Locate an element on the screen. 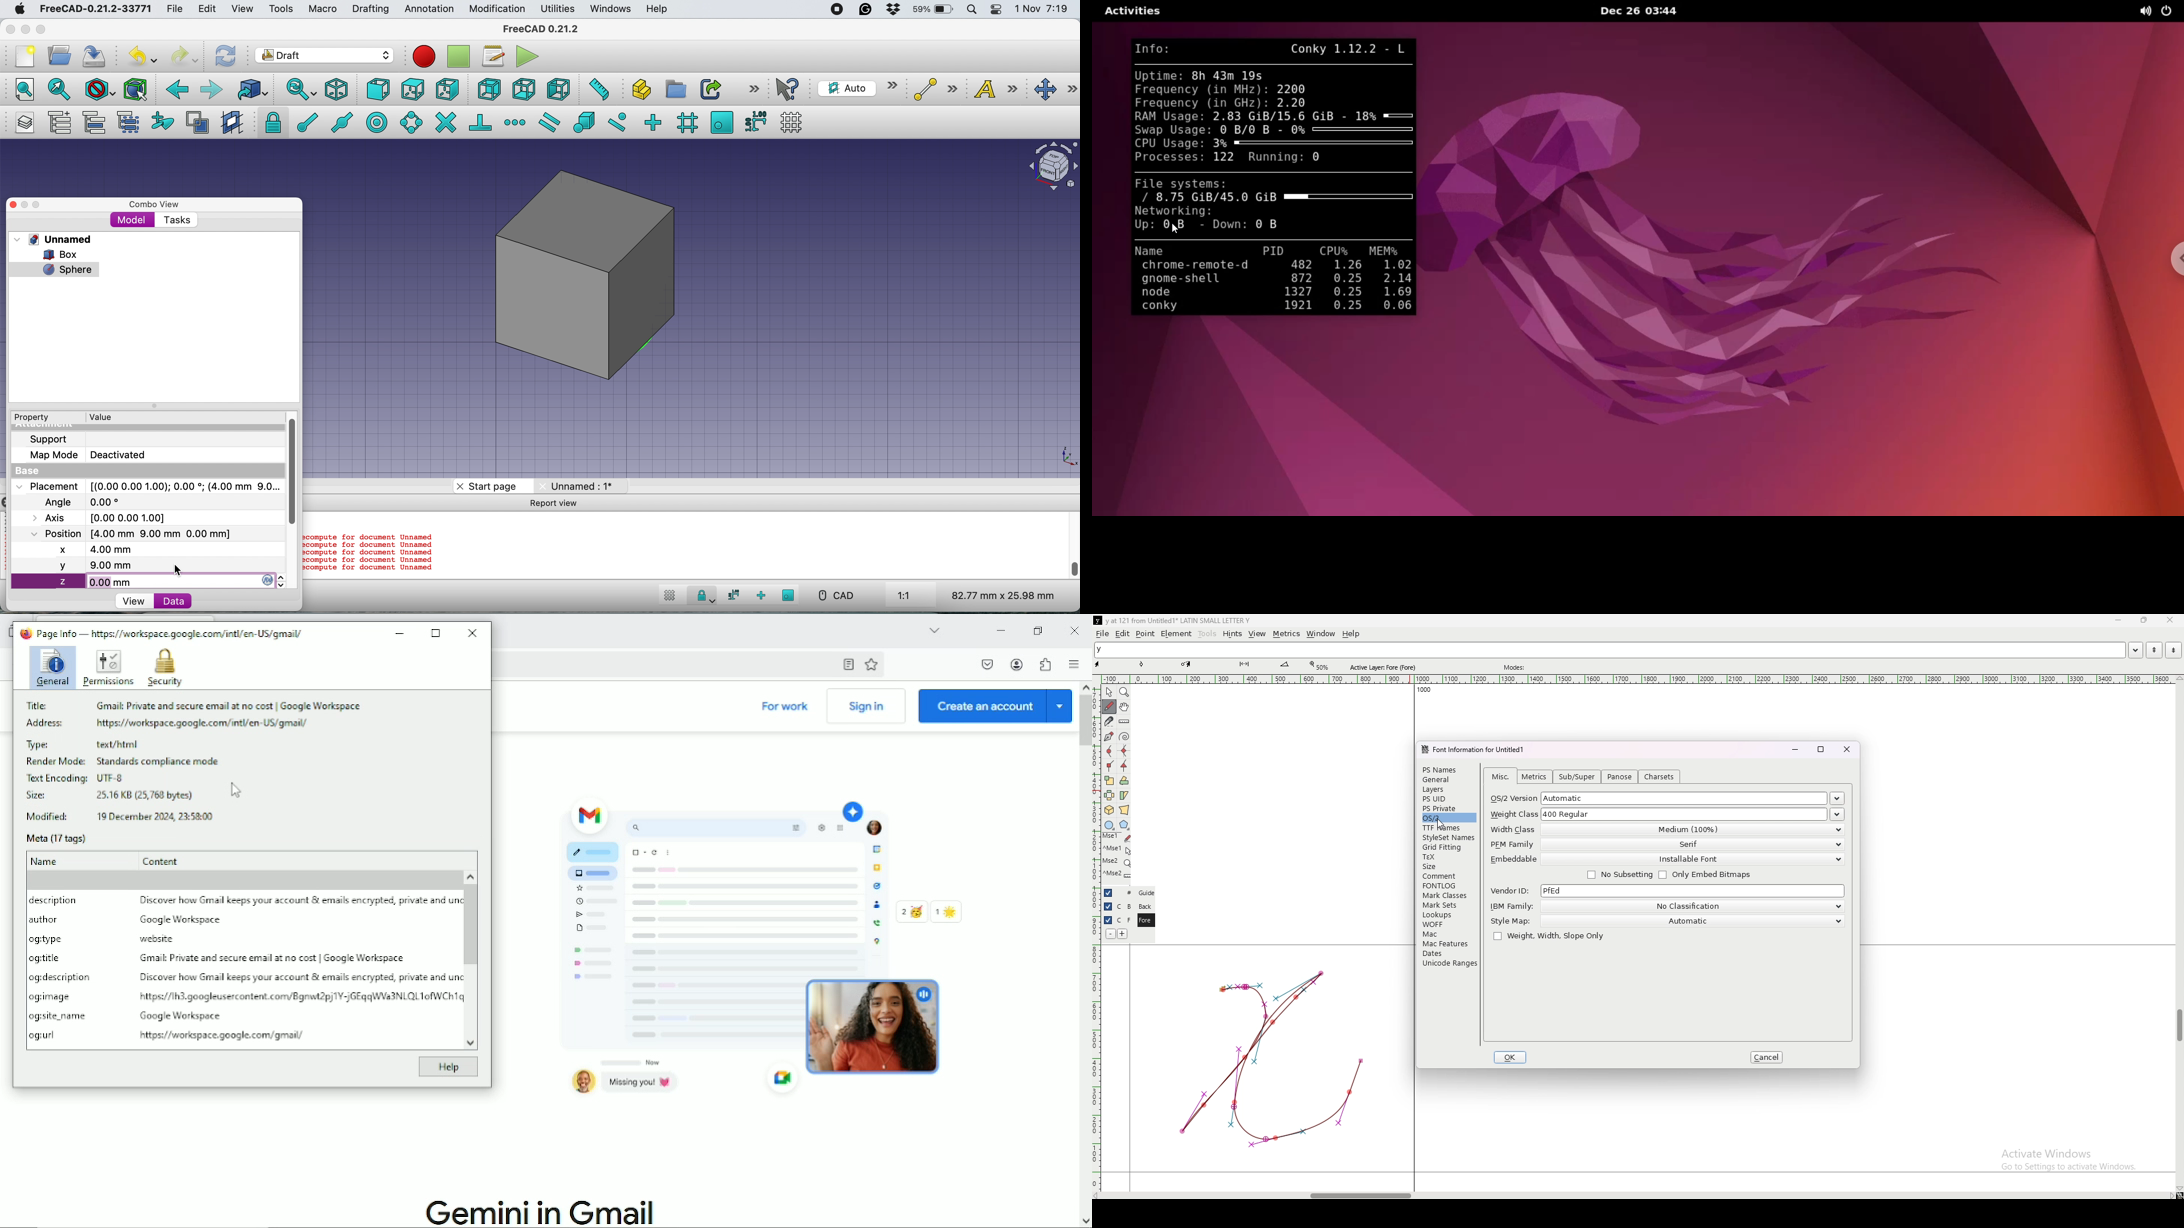 The image size is (2184, 1232). next word is located at coordinates (2171, 650).